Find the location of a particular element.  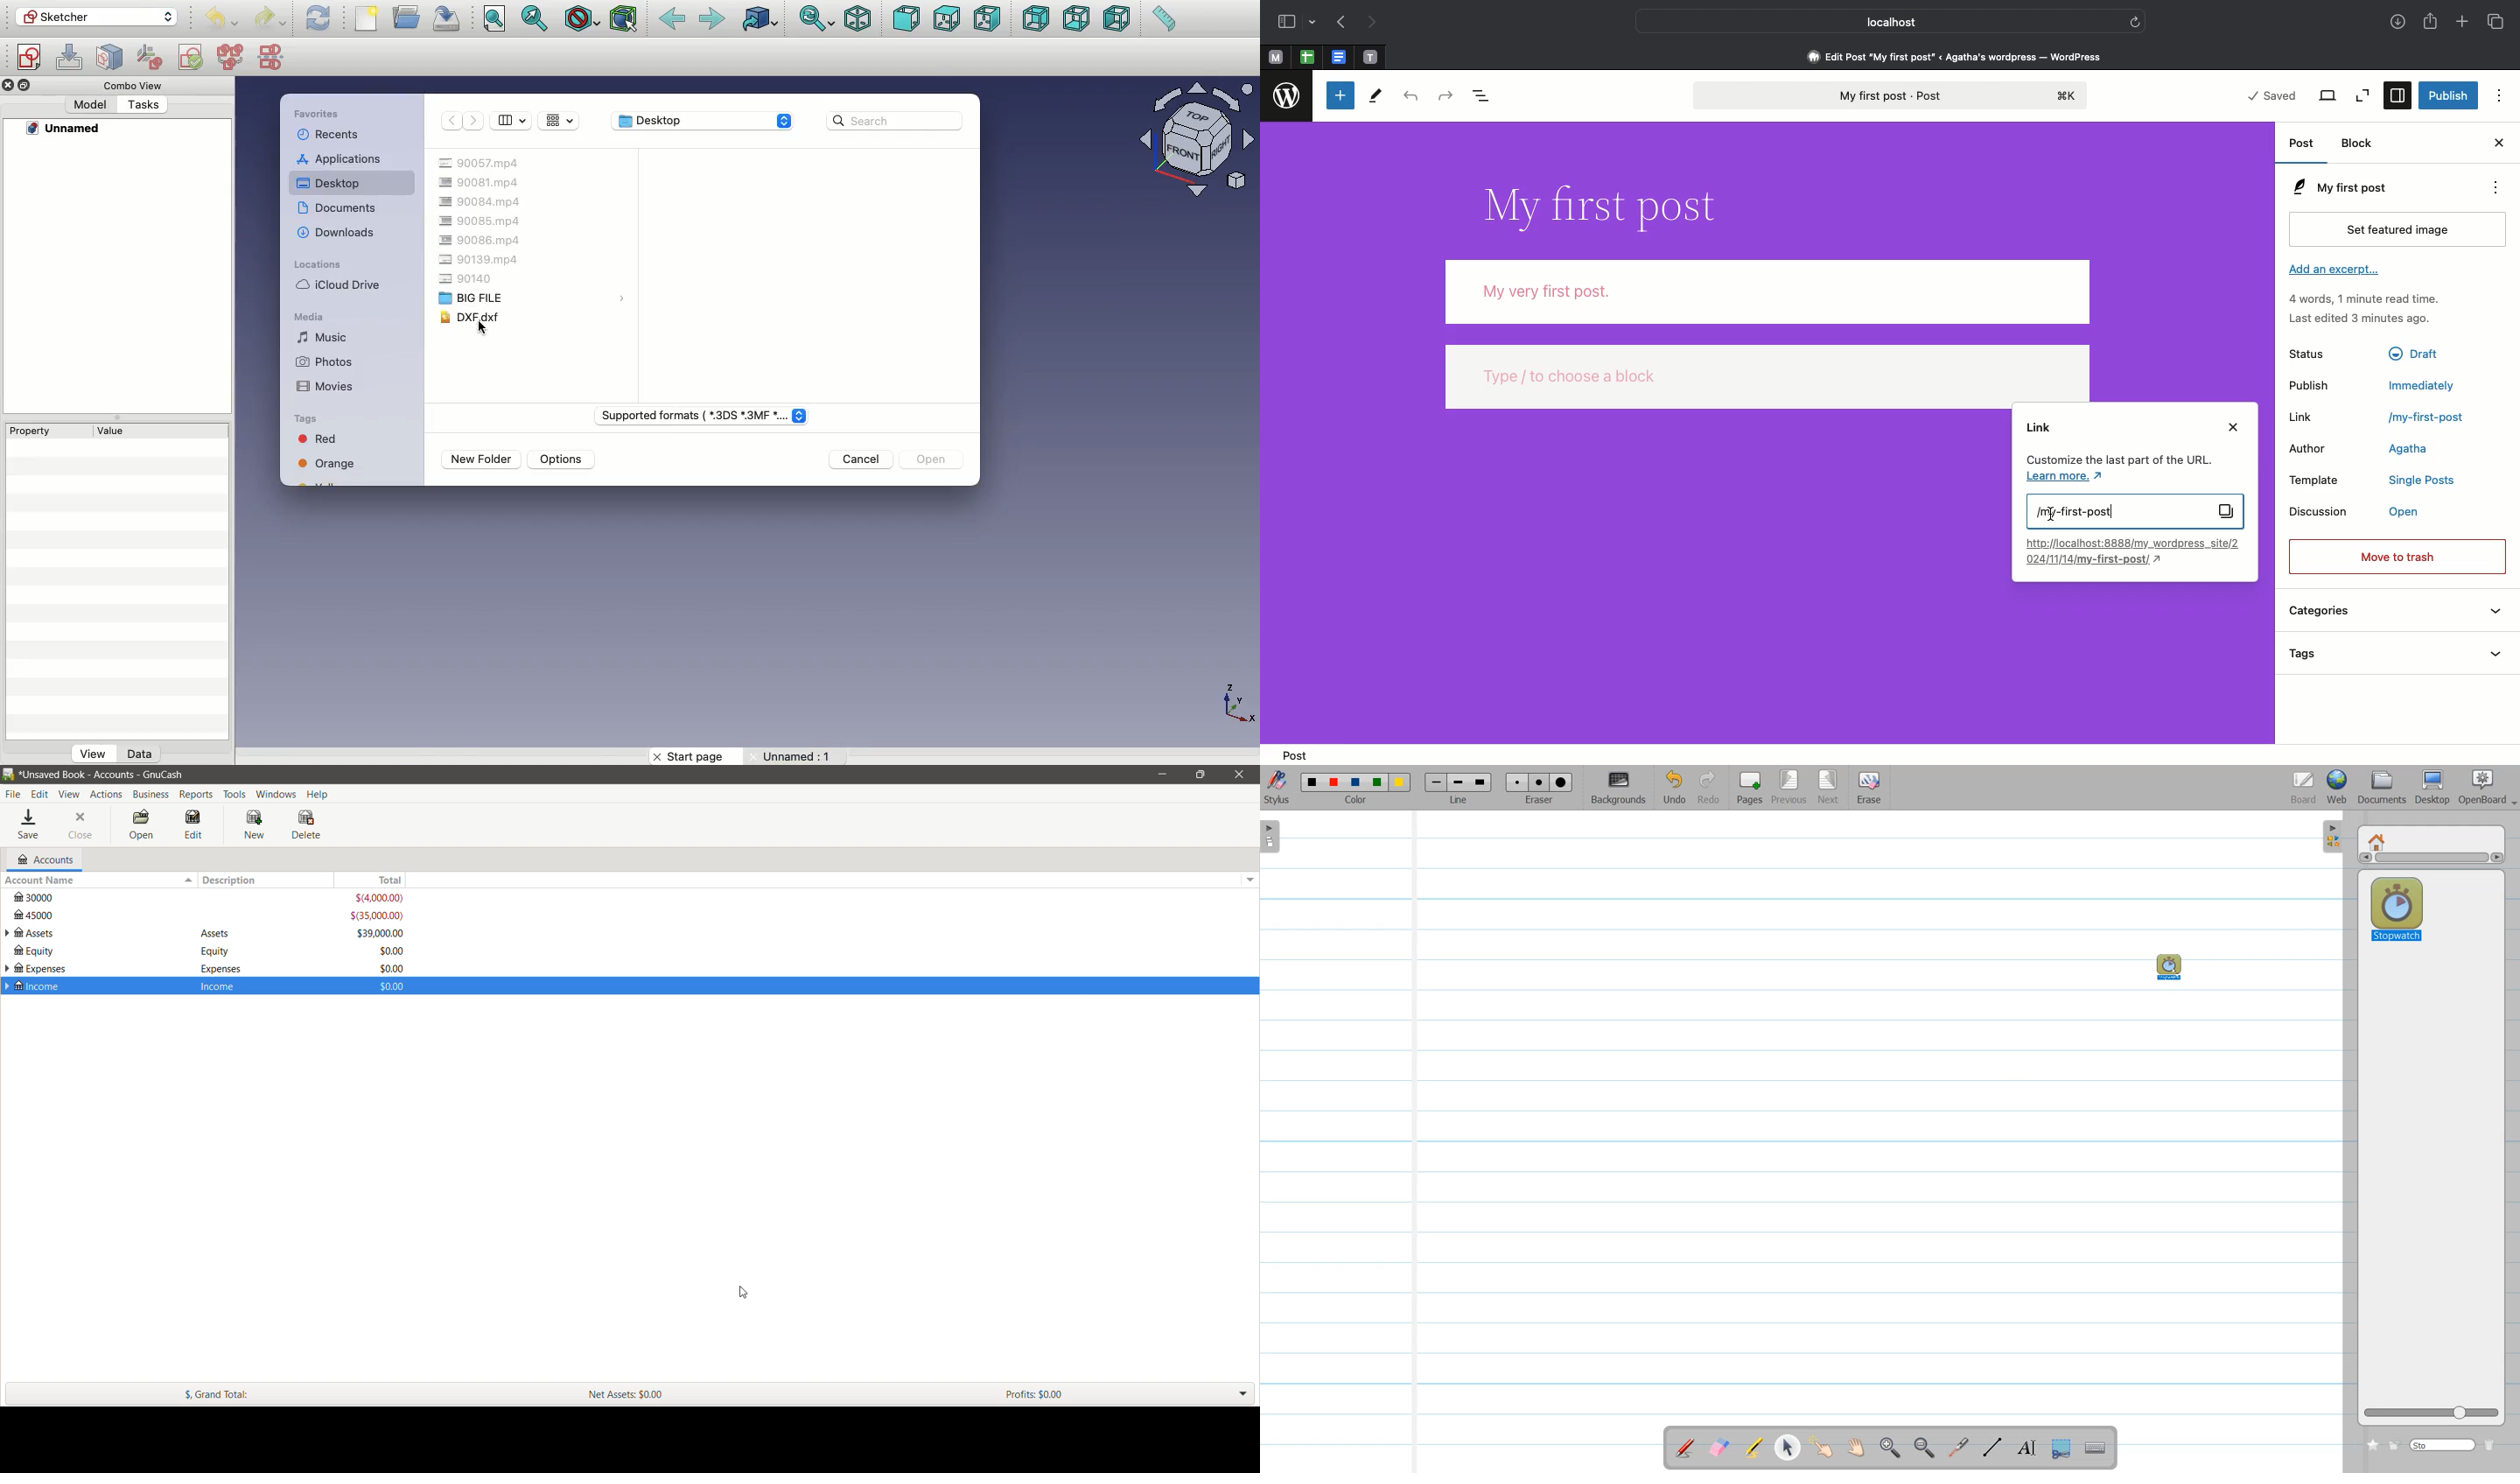

Bounding box is located at coordinates (626, 18).